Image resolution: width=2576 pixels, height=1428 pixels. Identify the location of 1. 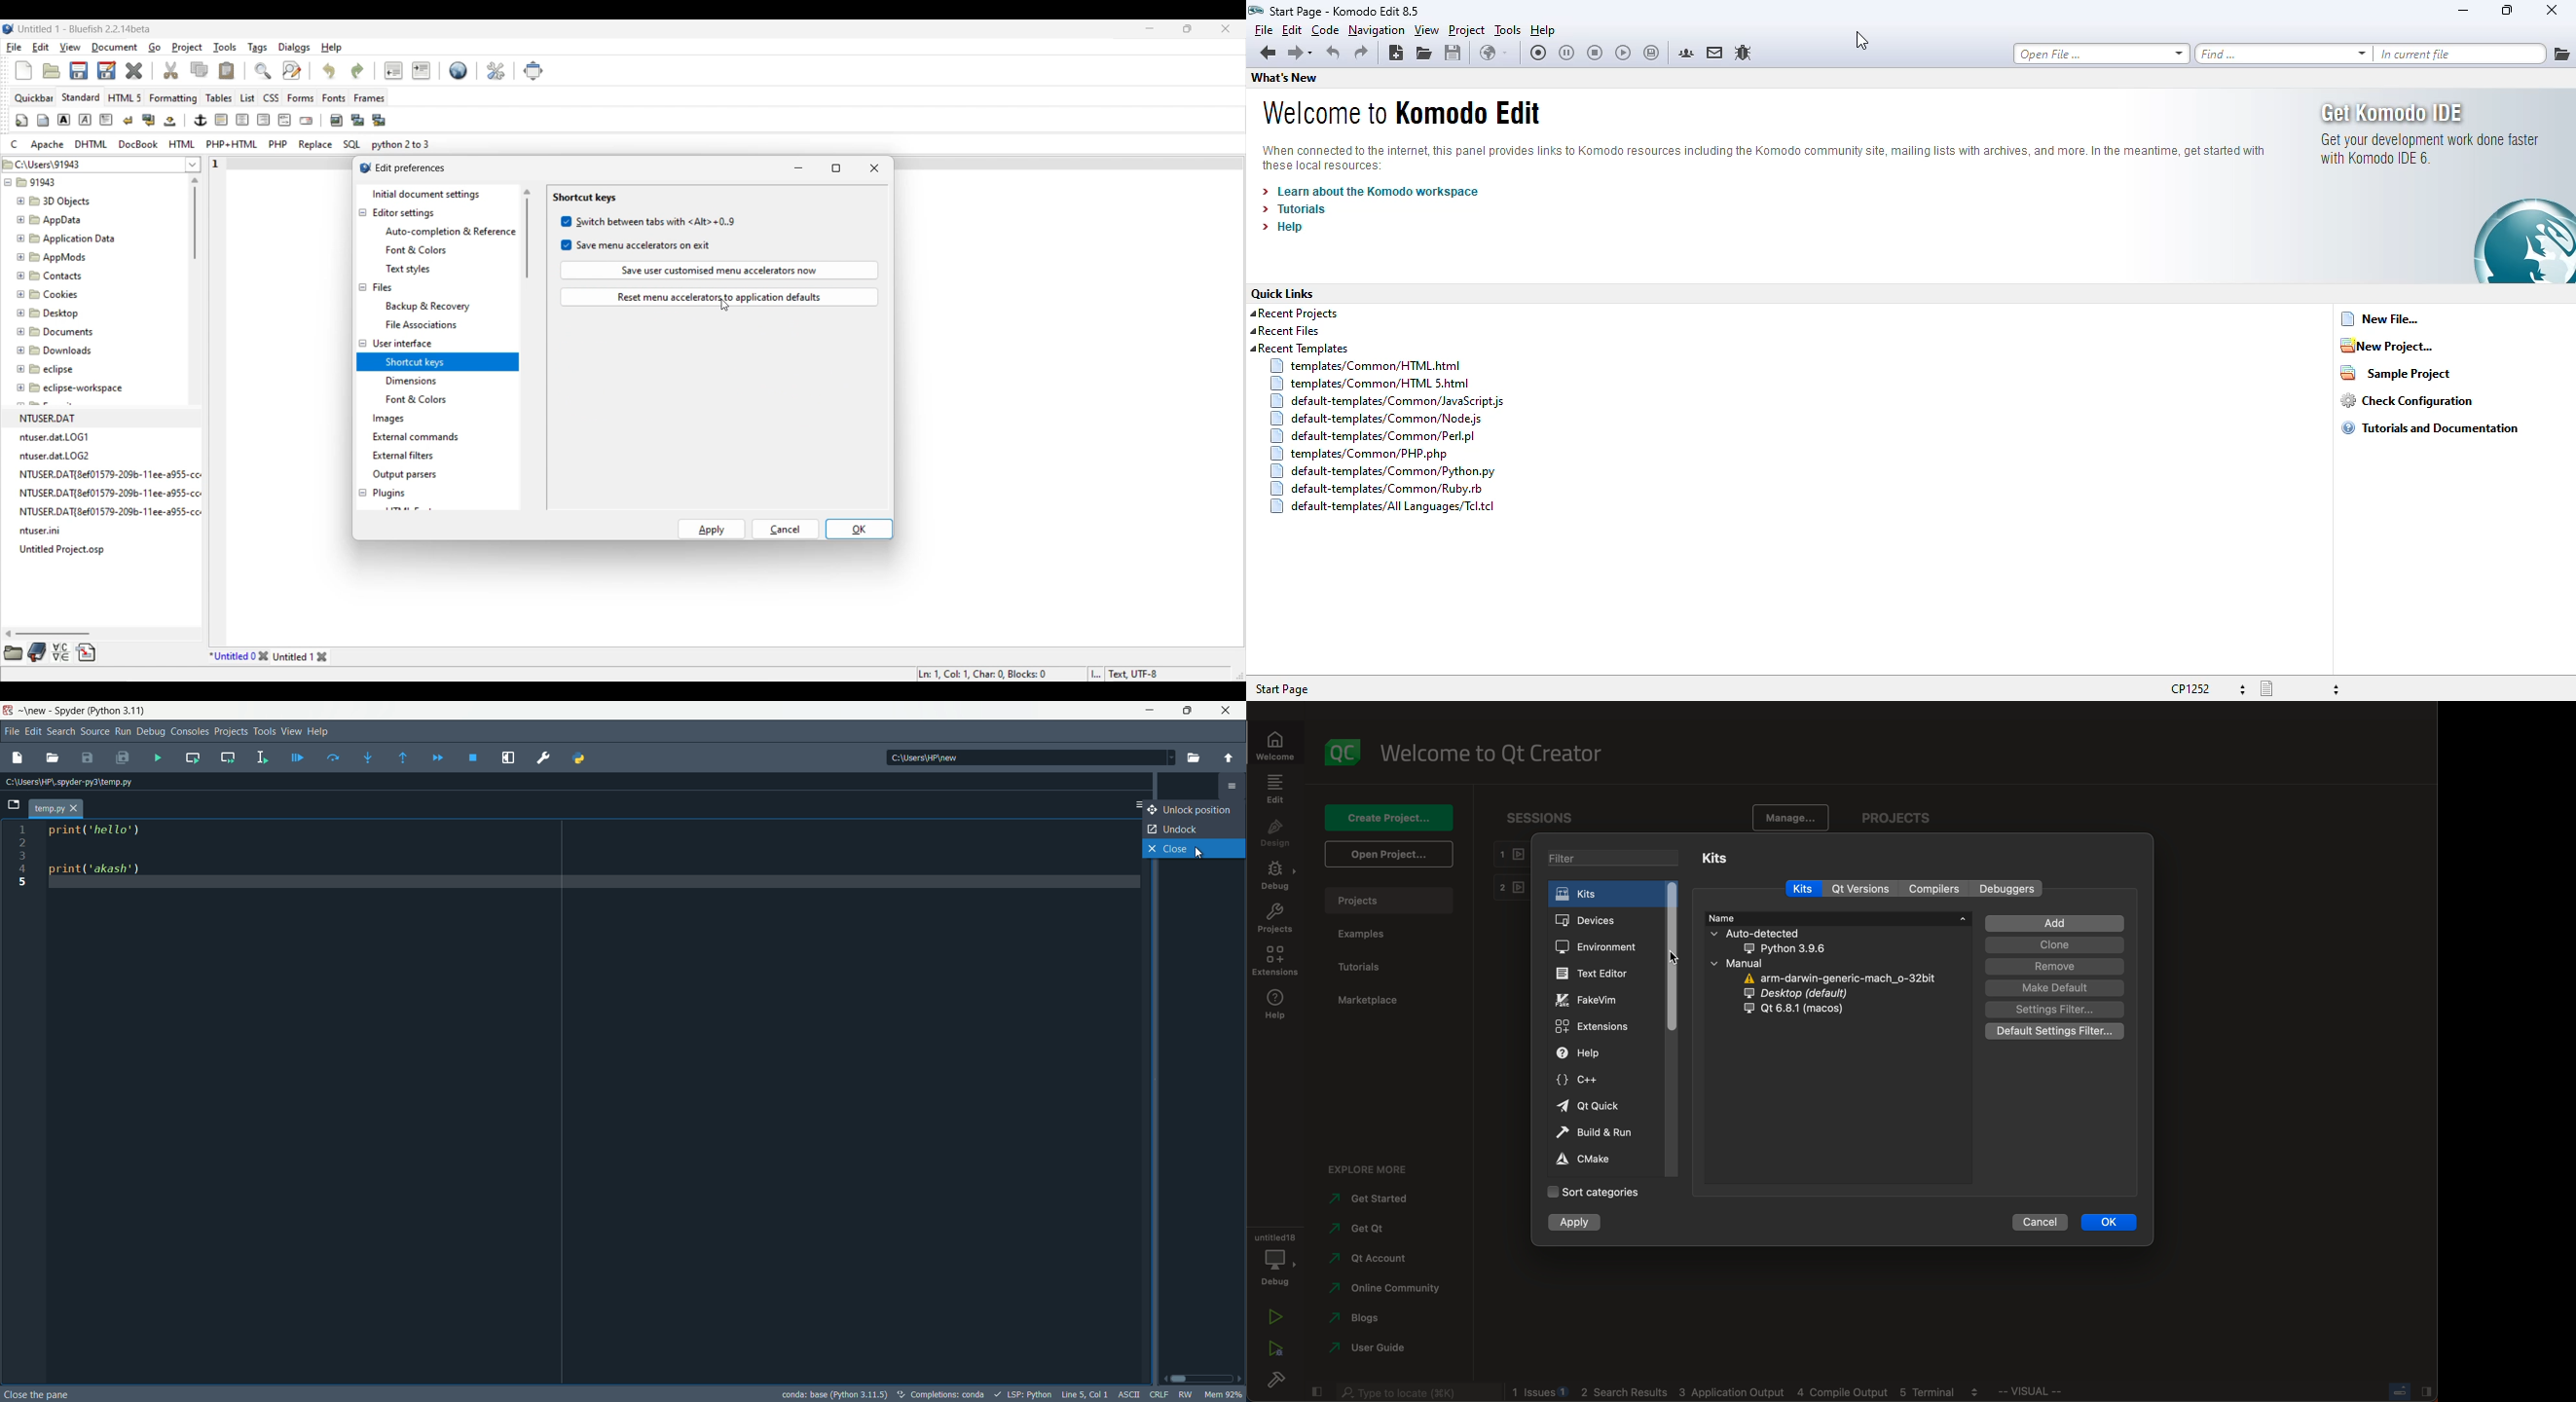
(217, 161).